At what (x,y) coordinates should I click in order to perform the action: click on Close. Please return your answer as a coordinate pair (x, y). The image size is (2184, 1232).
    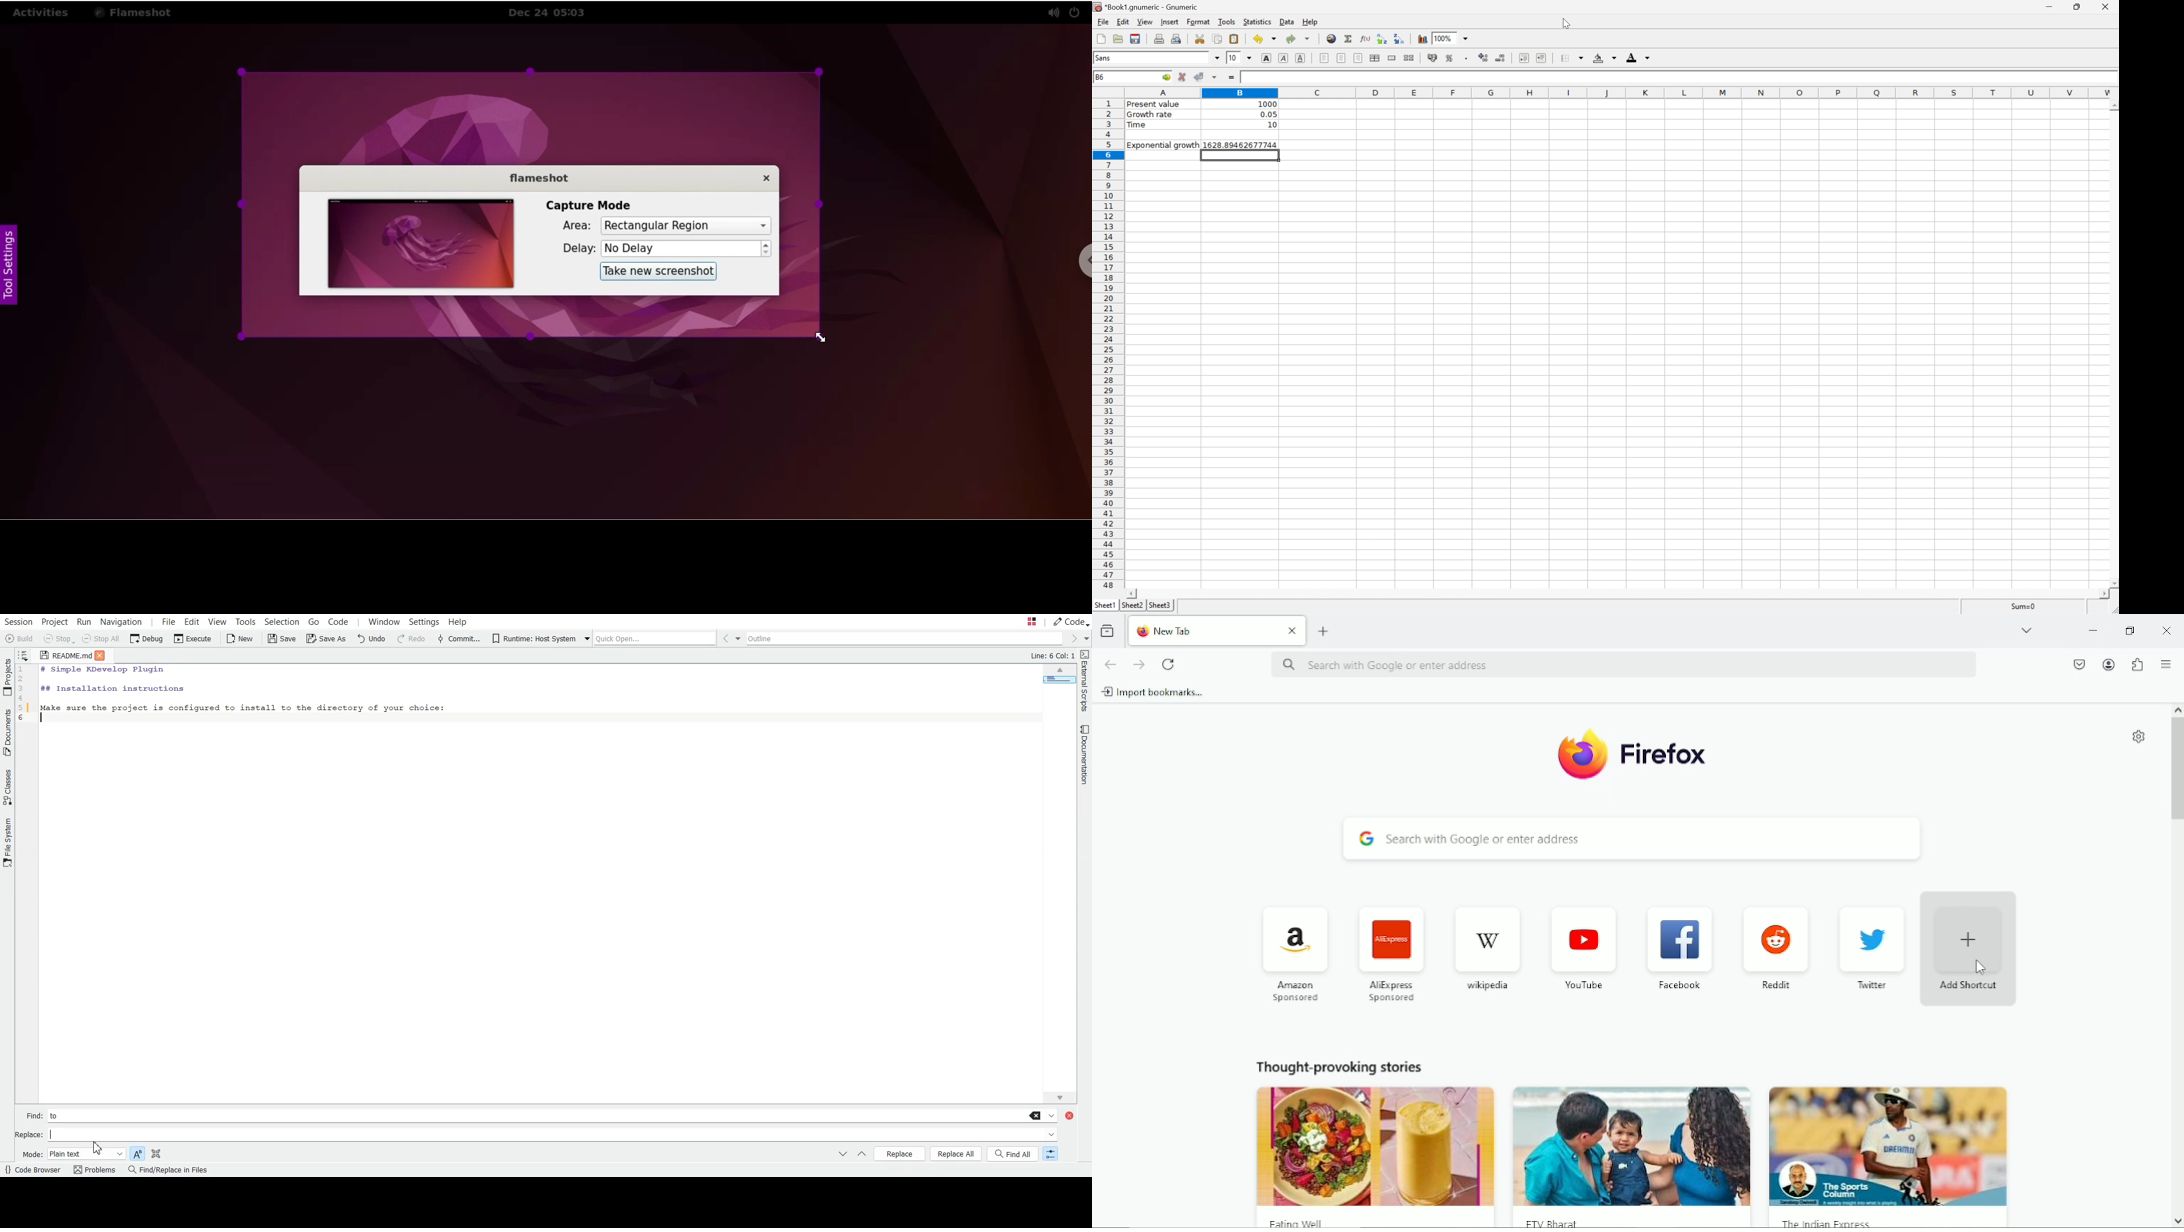
    Looking at the image, I should click on (2167, 630).